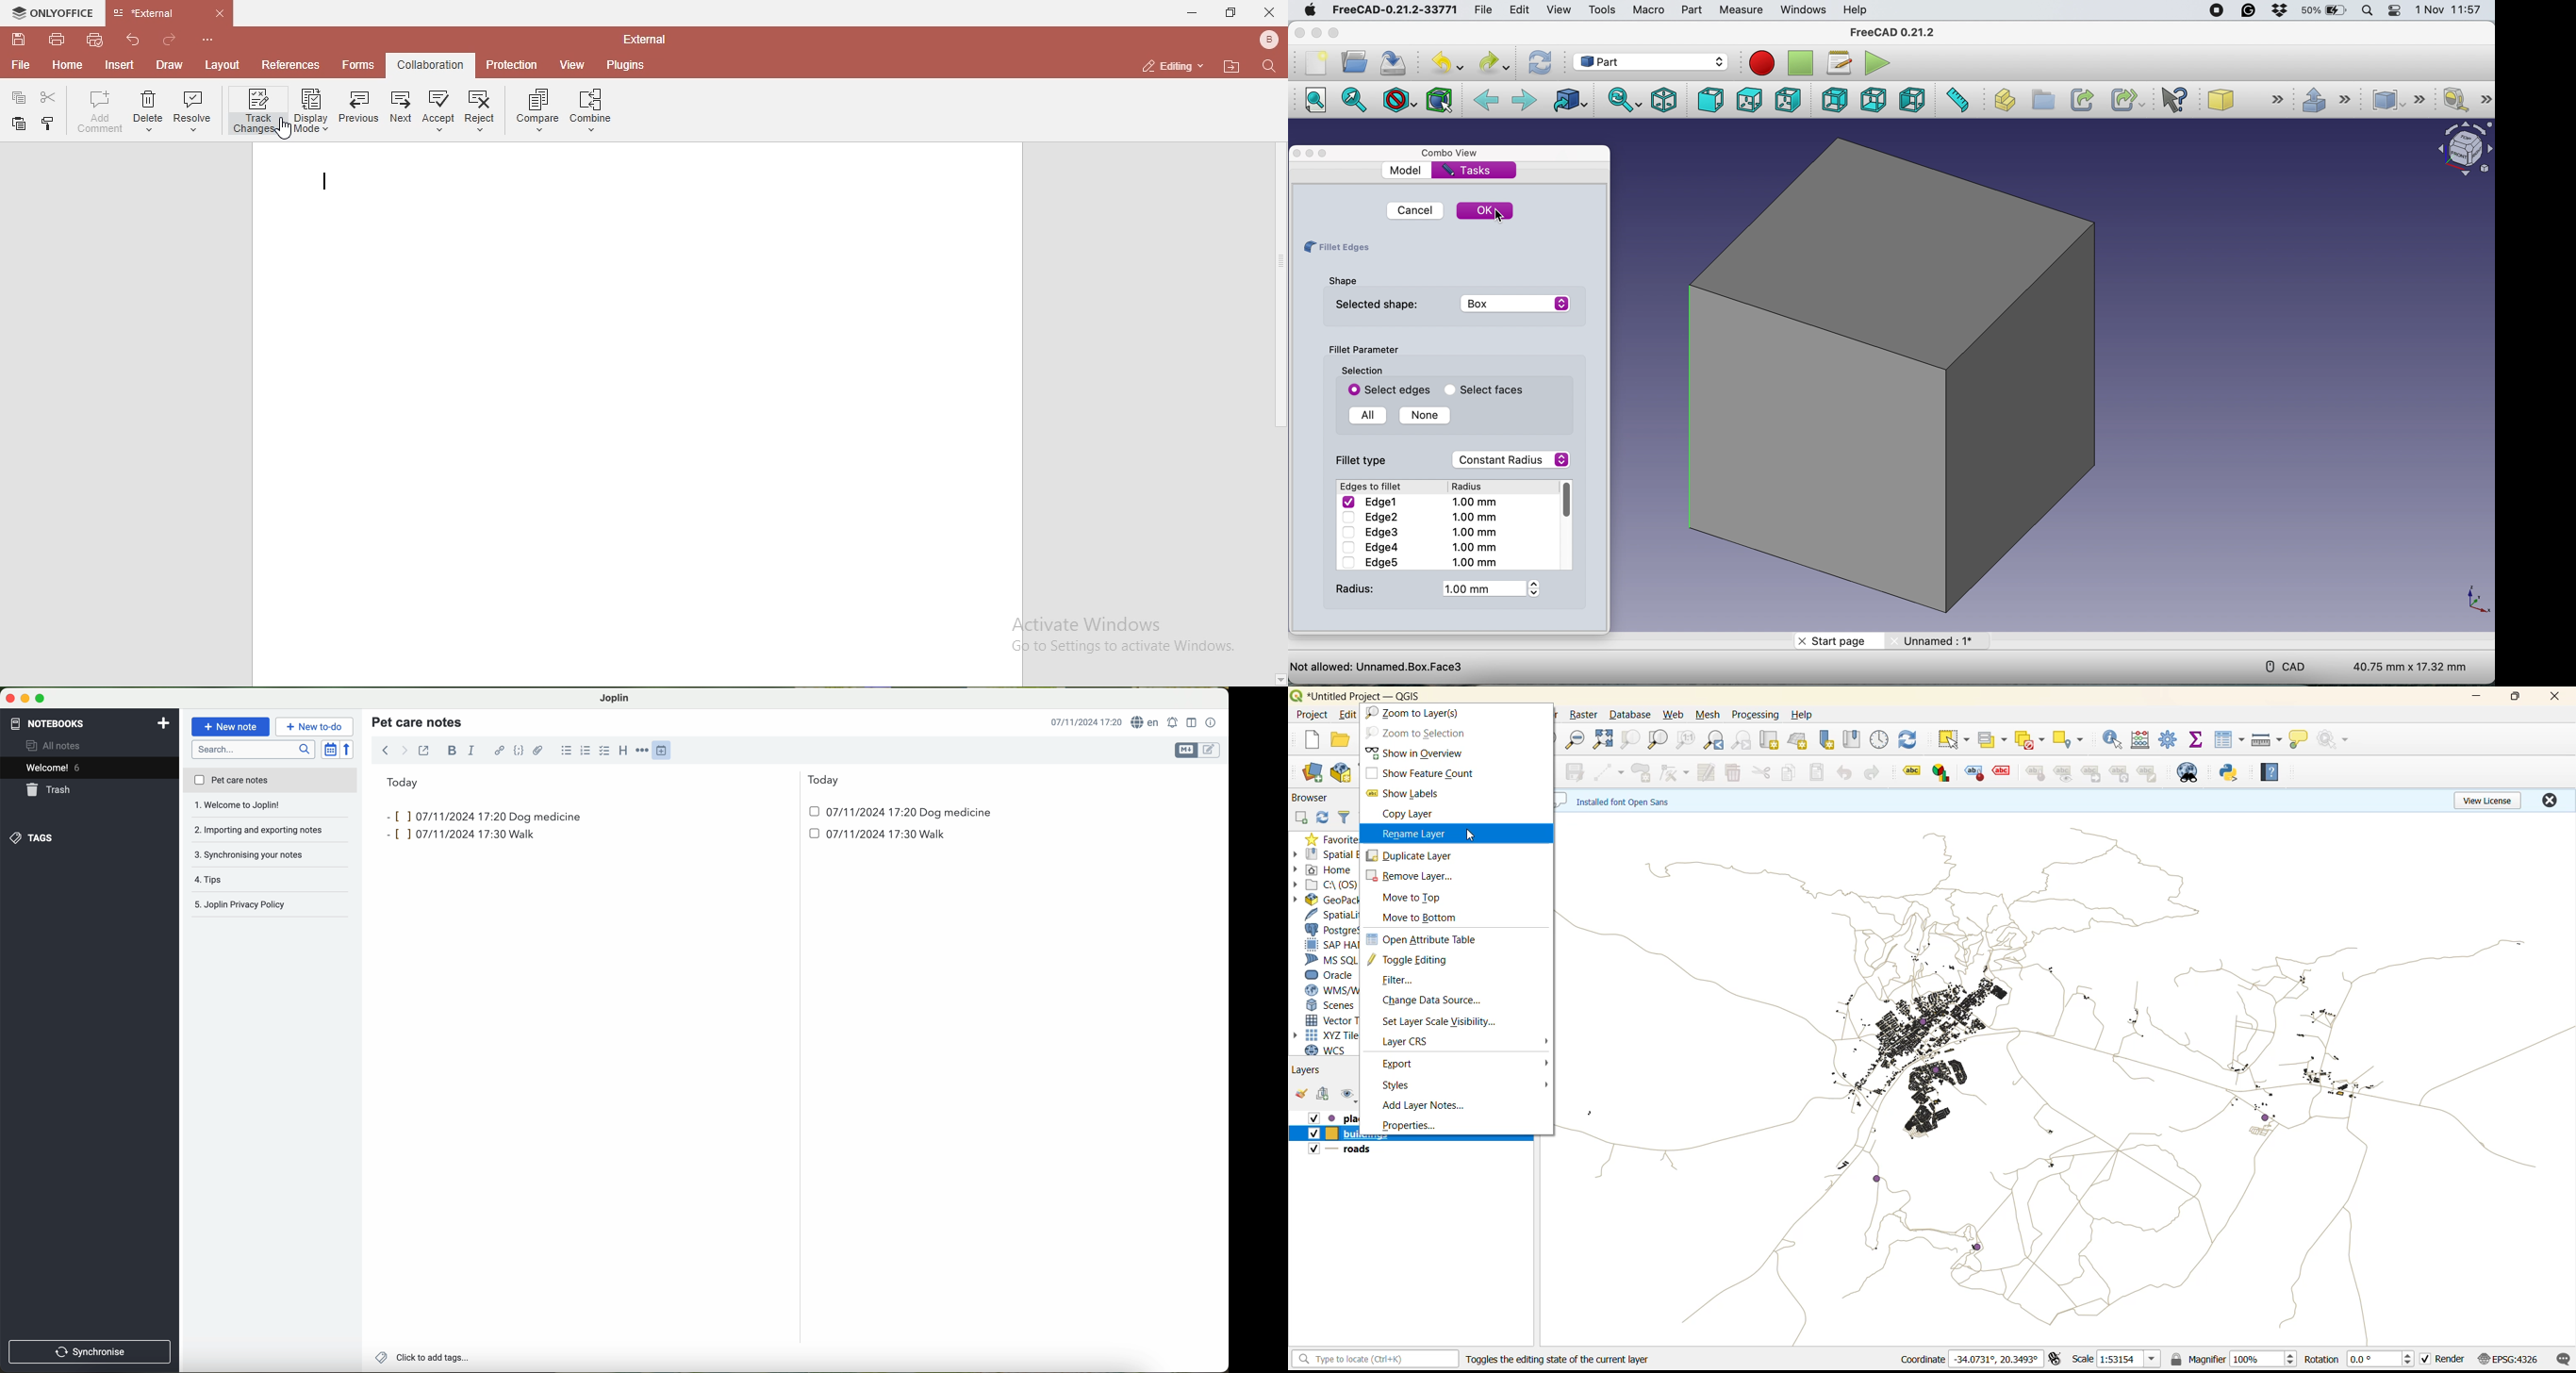  What do you see at coordinates (432, 64) in the screenshot?
I see `collaboration` at bounding box center [432, 64].